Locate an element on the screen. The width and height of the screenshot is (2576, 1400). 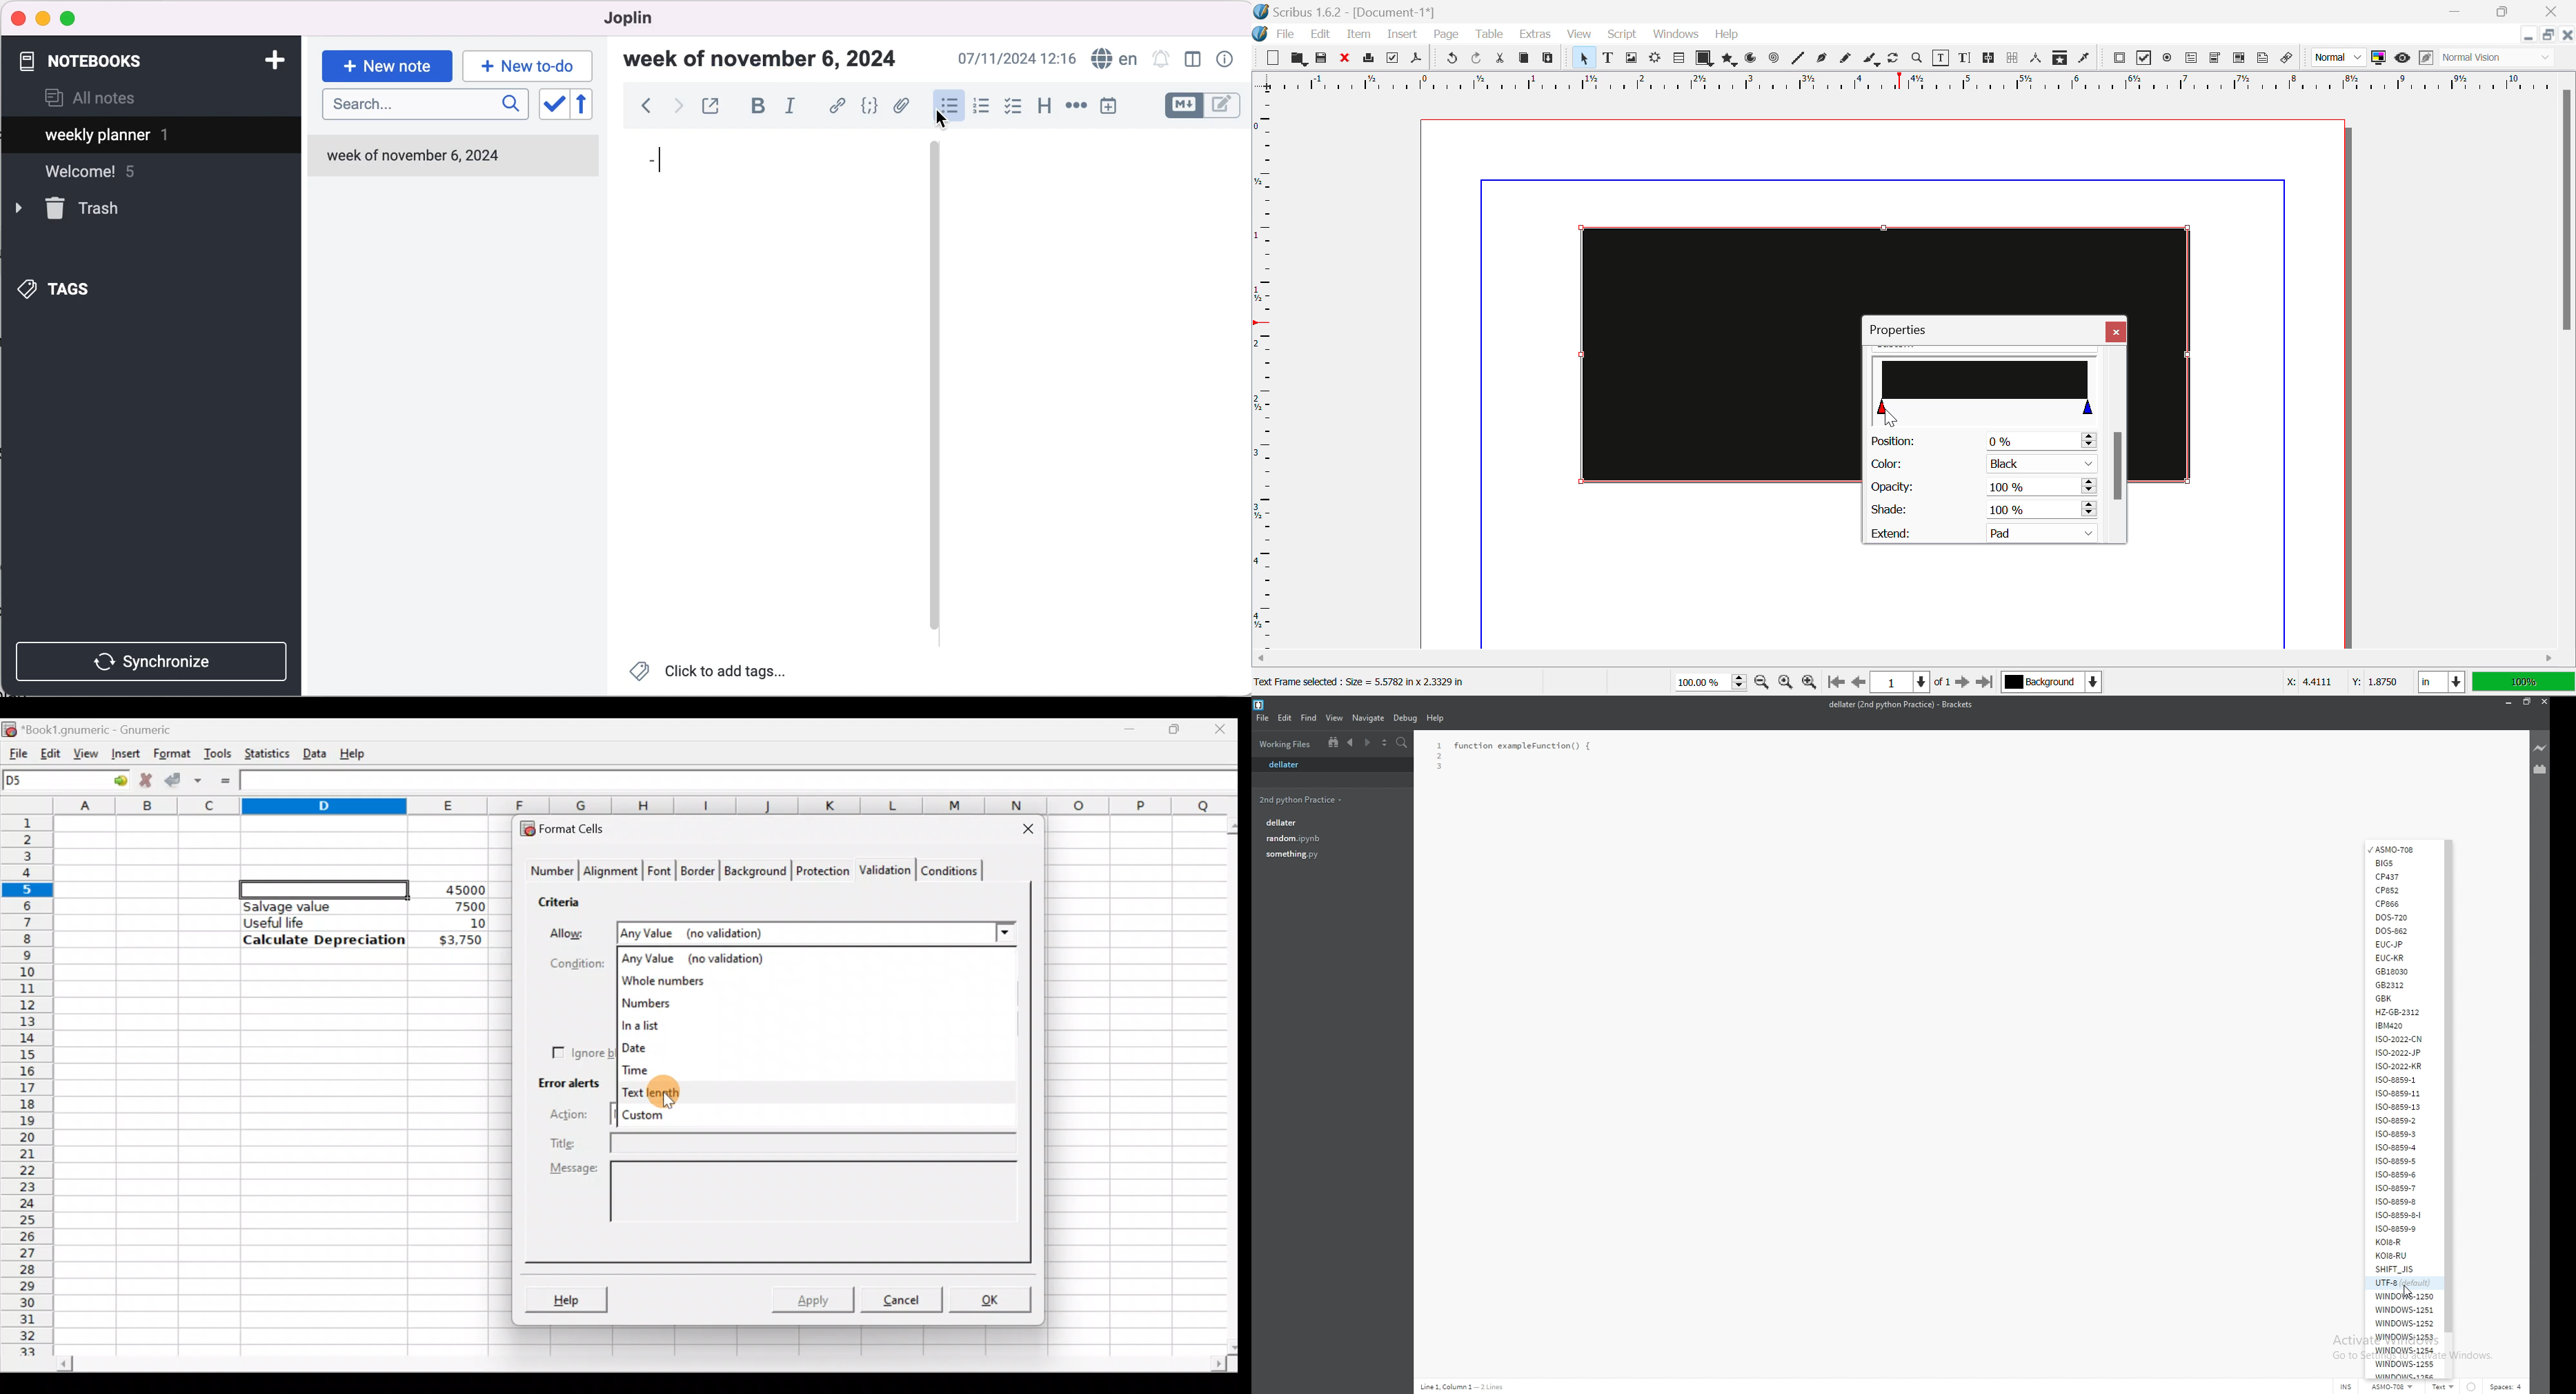
Close is located at coordinates (2554, 10).